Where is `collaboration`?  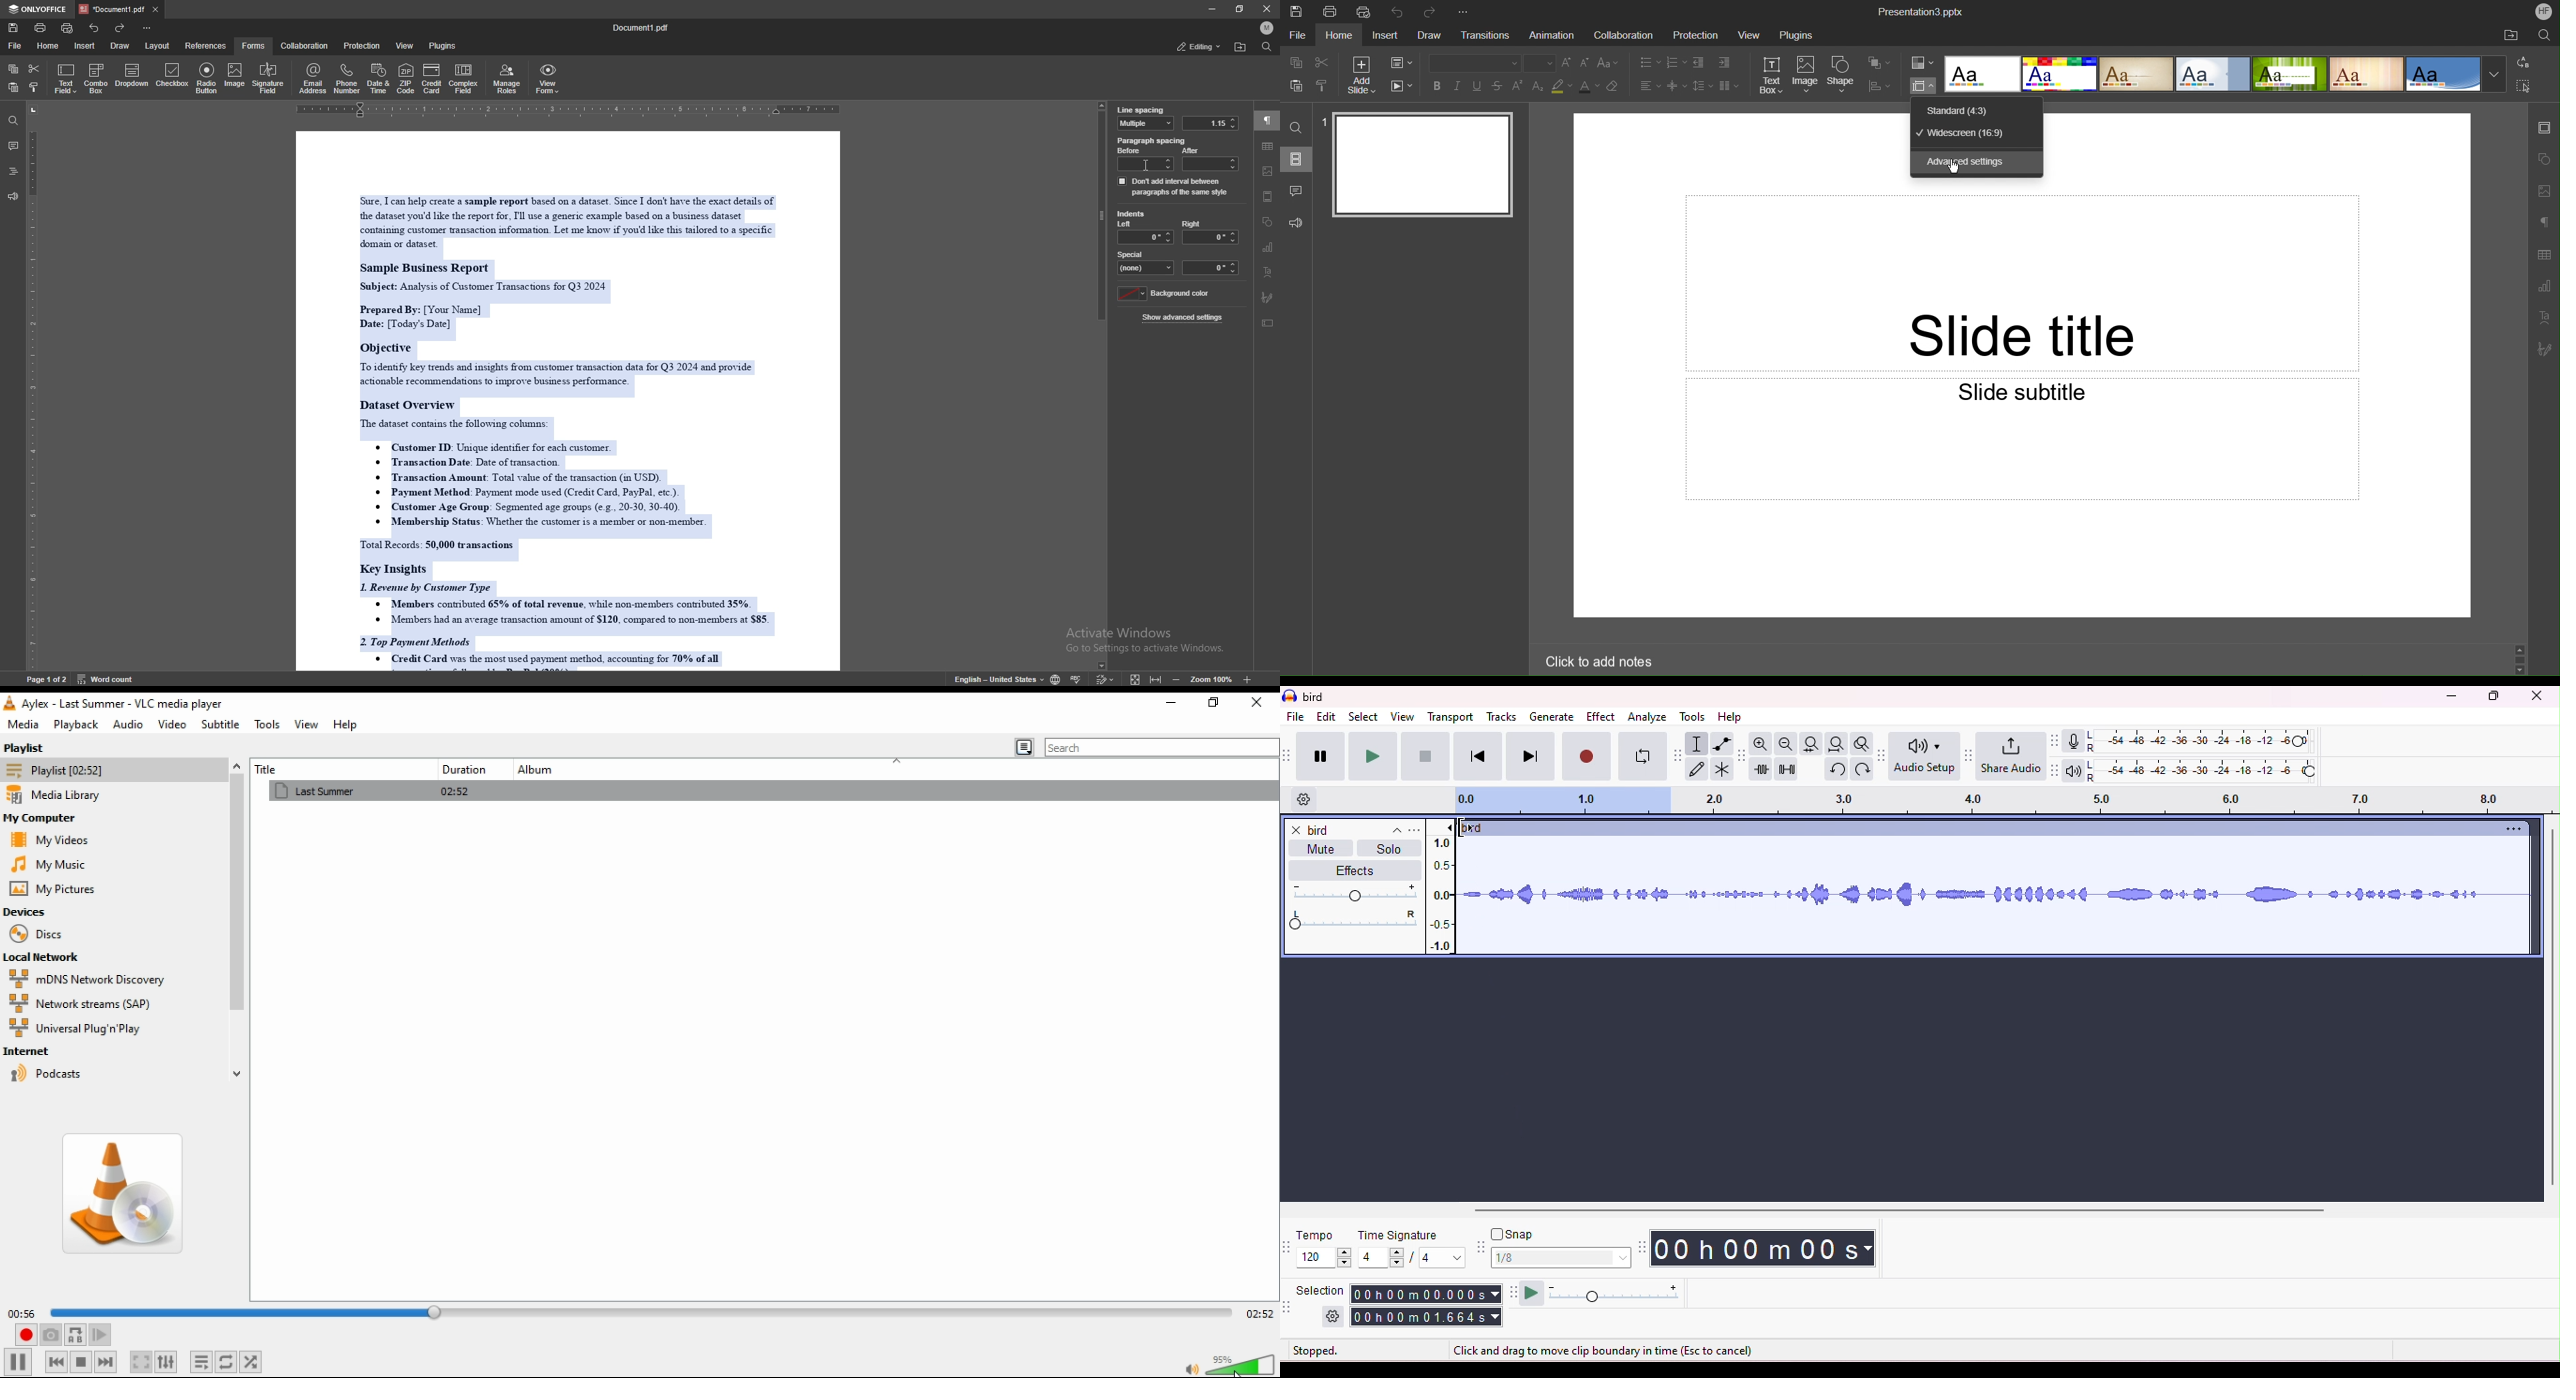
collaboration is located at coordinates (305, 46).